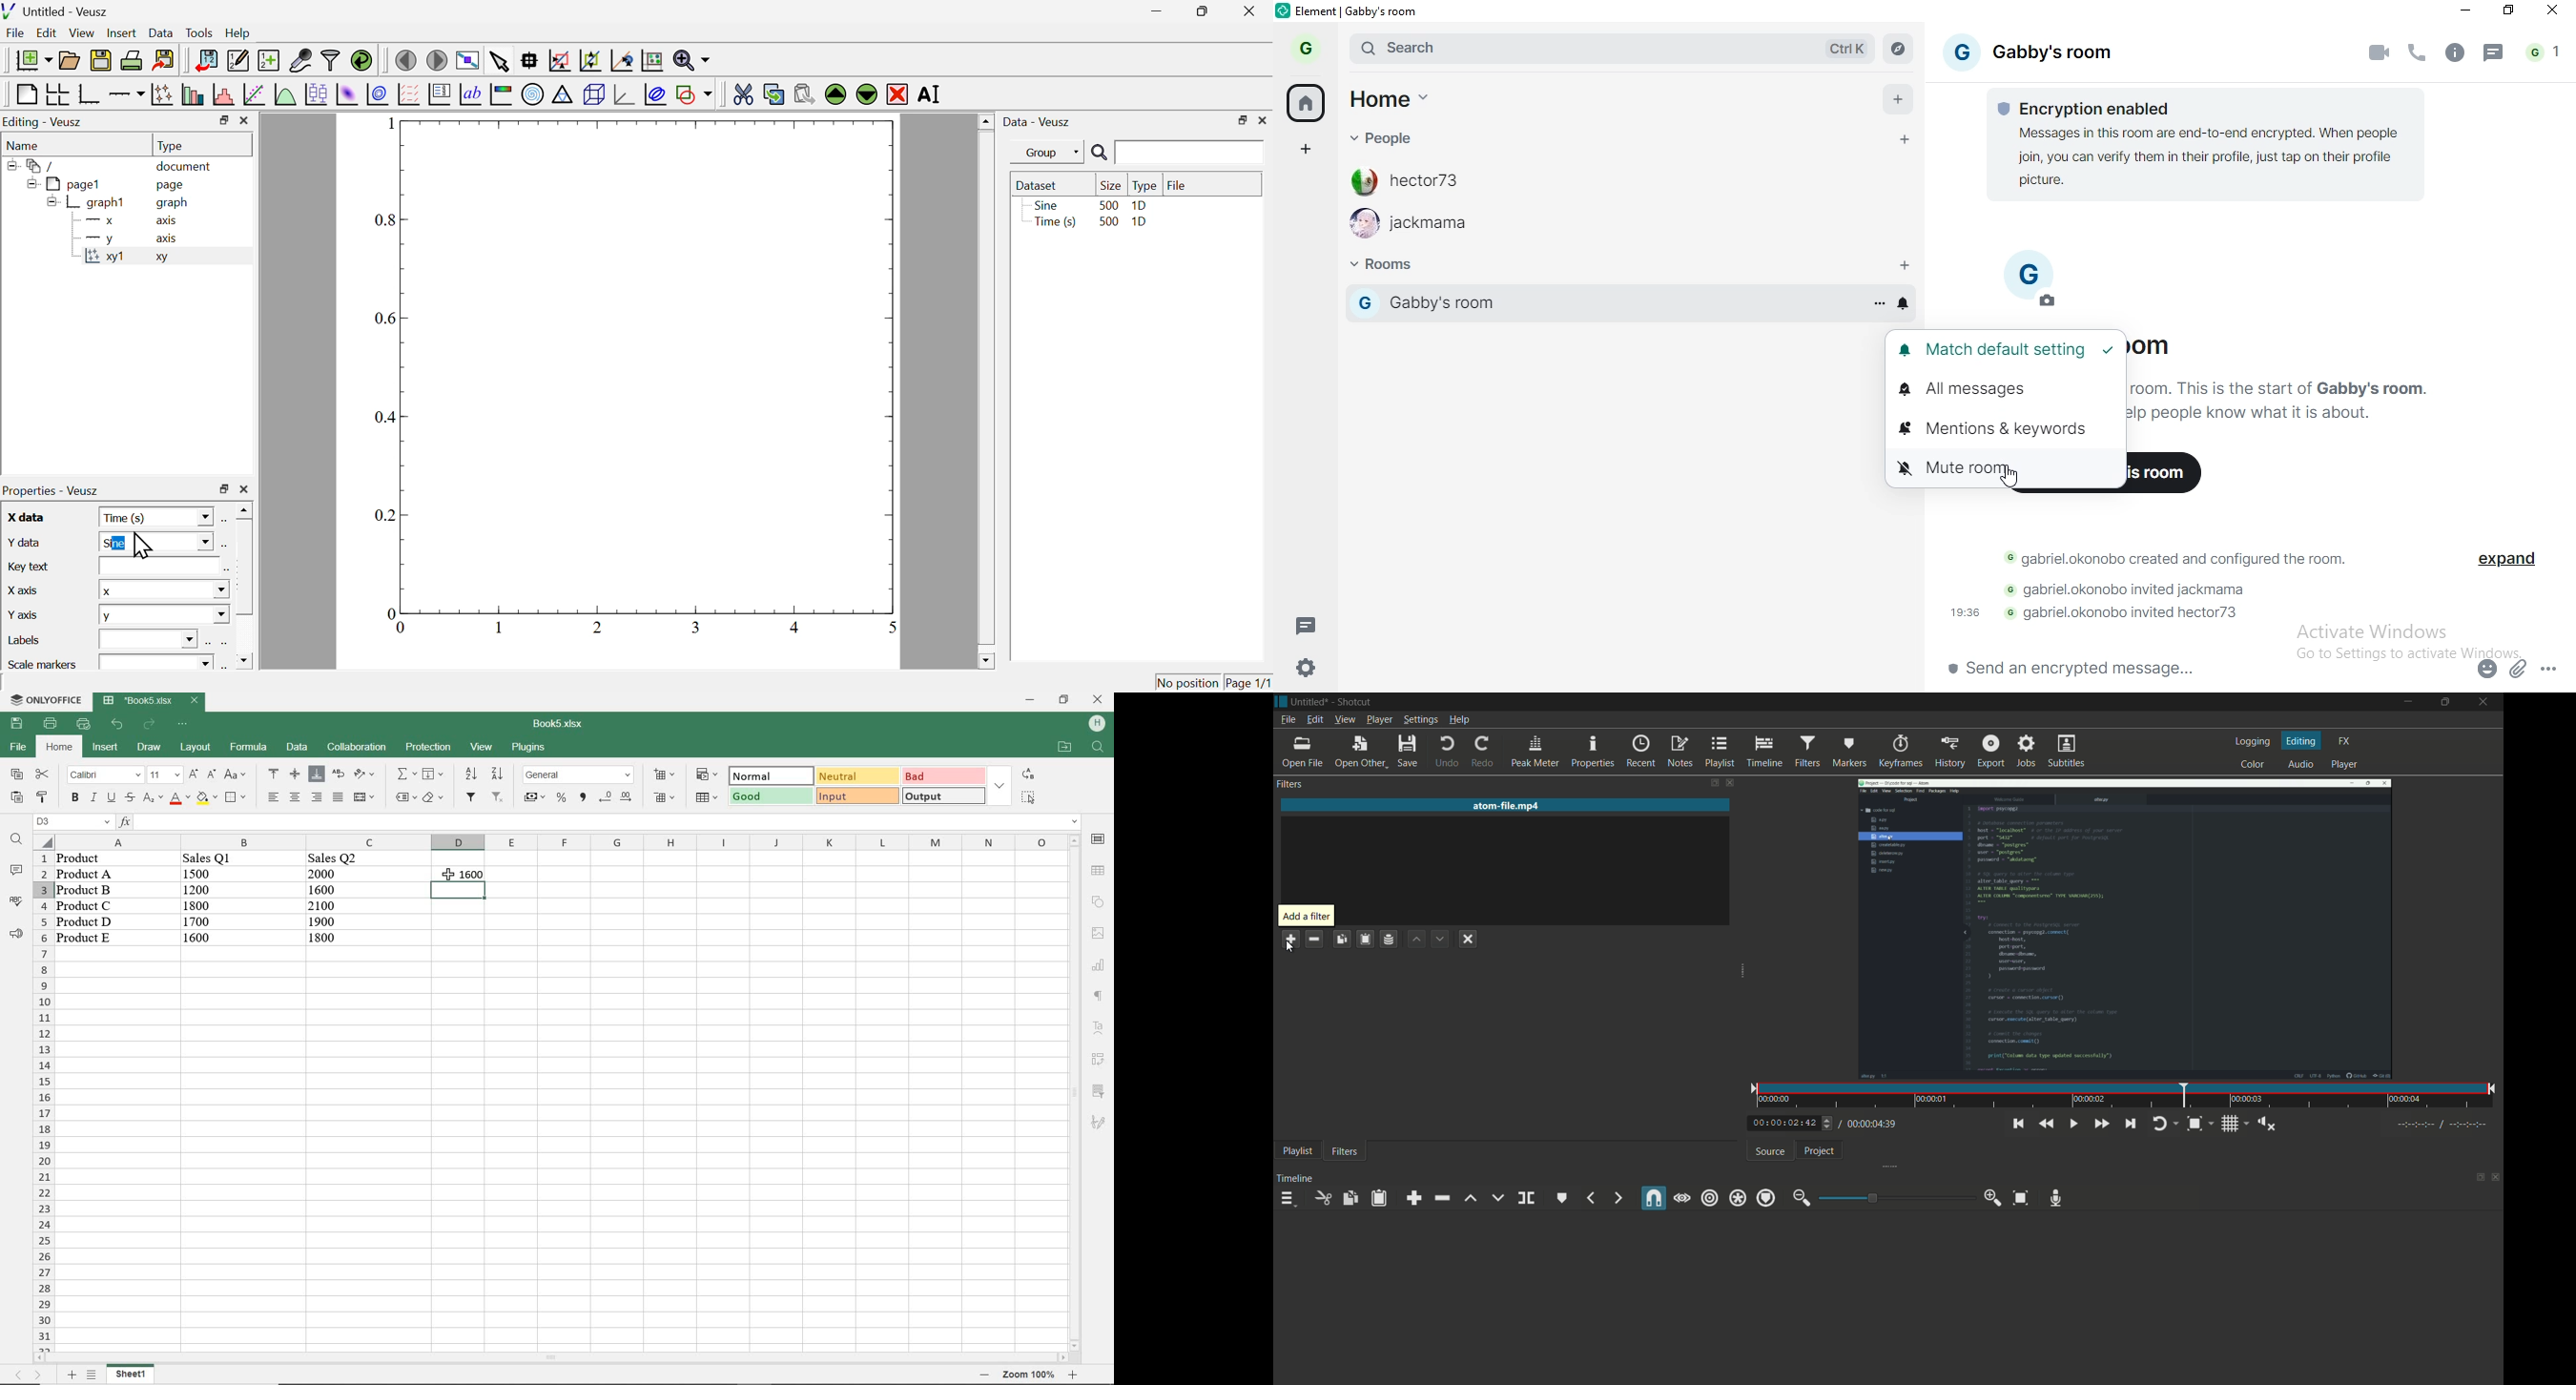 Image resolution: width=2576 pixels, height=1400 pixels. What do you see at coordinates (578, 775) in the screenshot?
I see `number format` at bounding box center [578, 775].